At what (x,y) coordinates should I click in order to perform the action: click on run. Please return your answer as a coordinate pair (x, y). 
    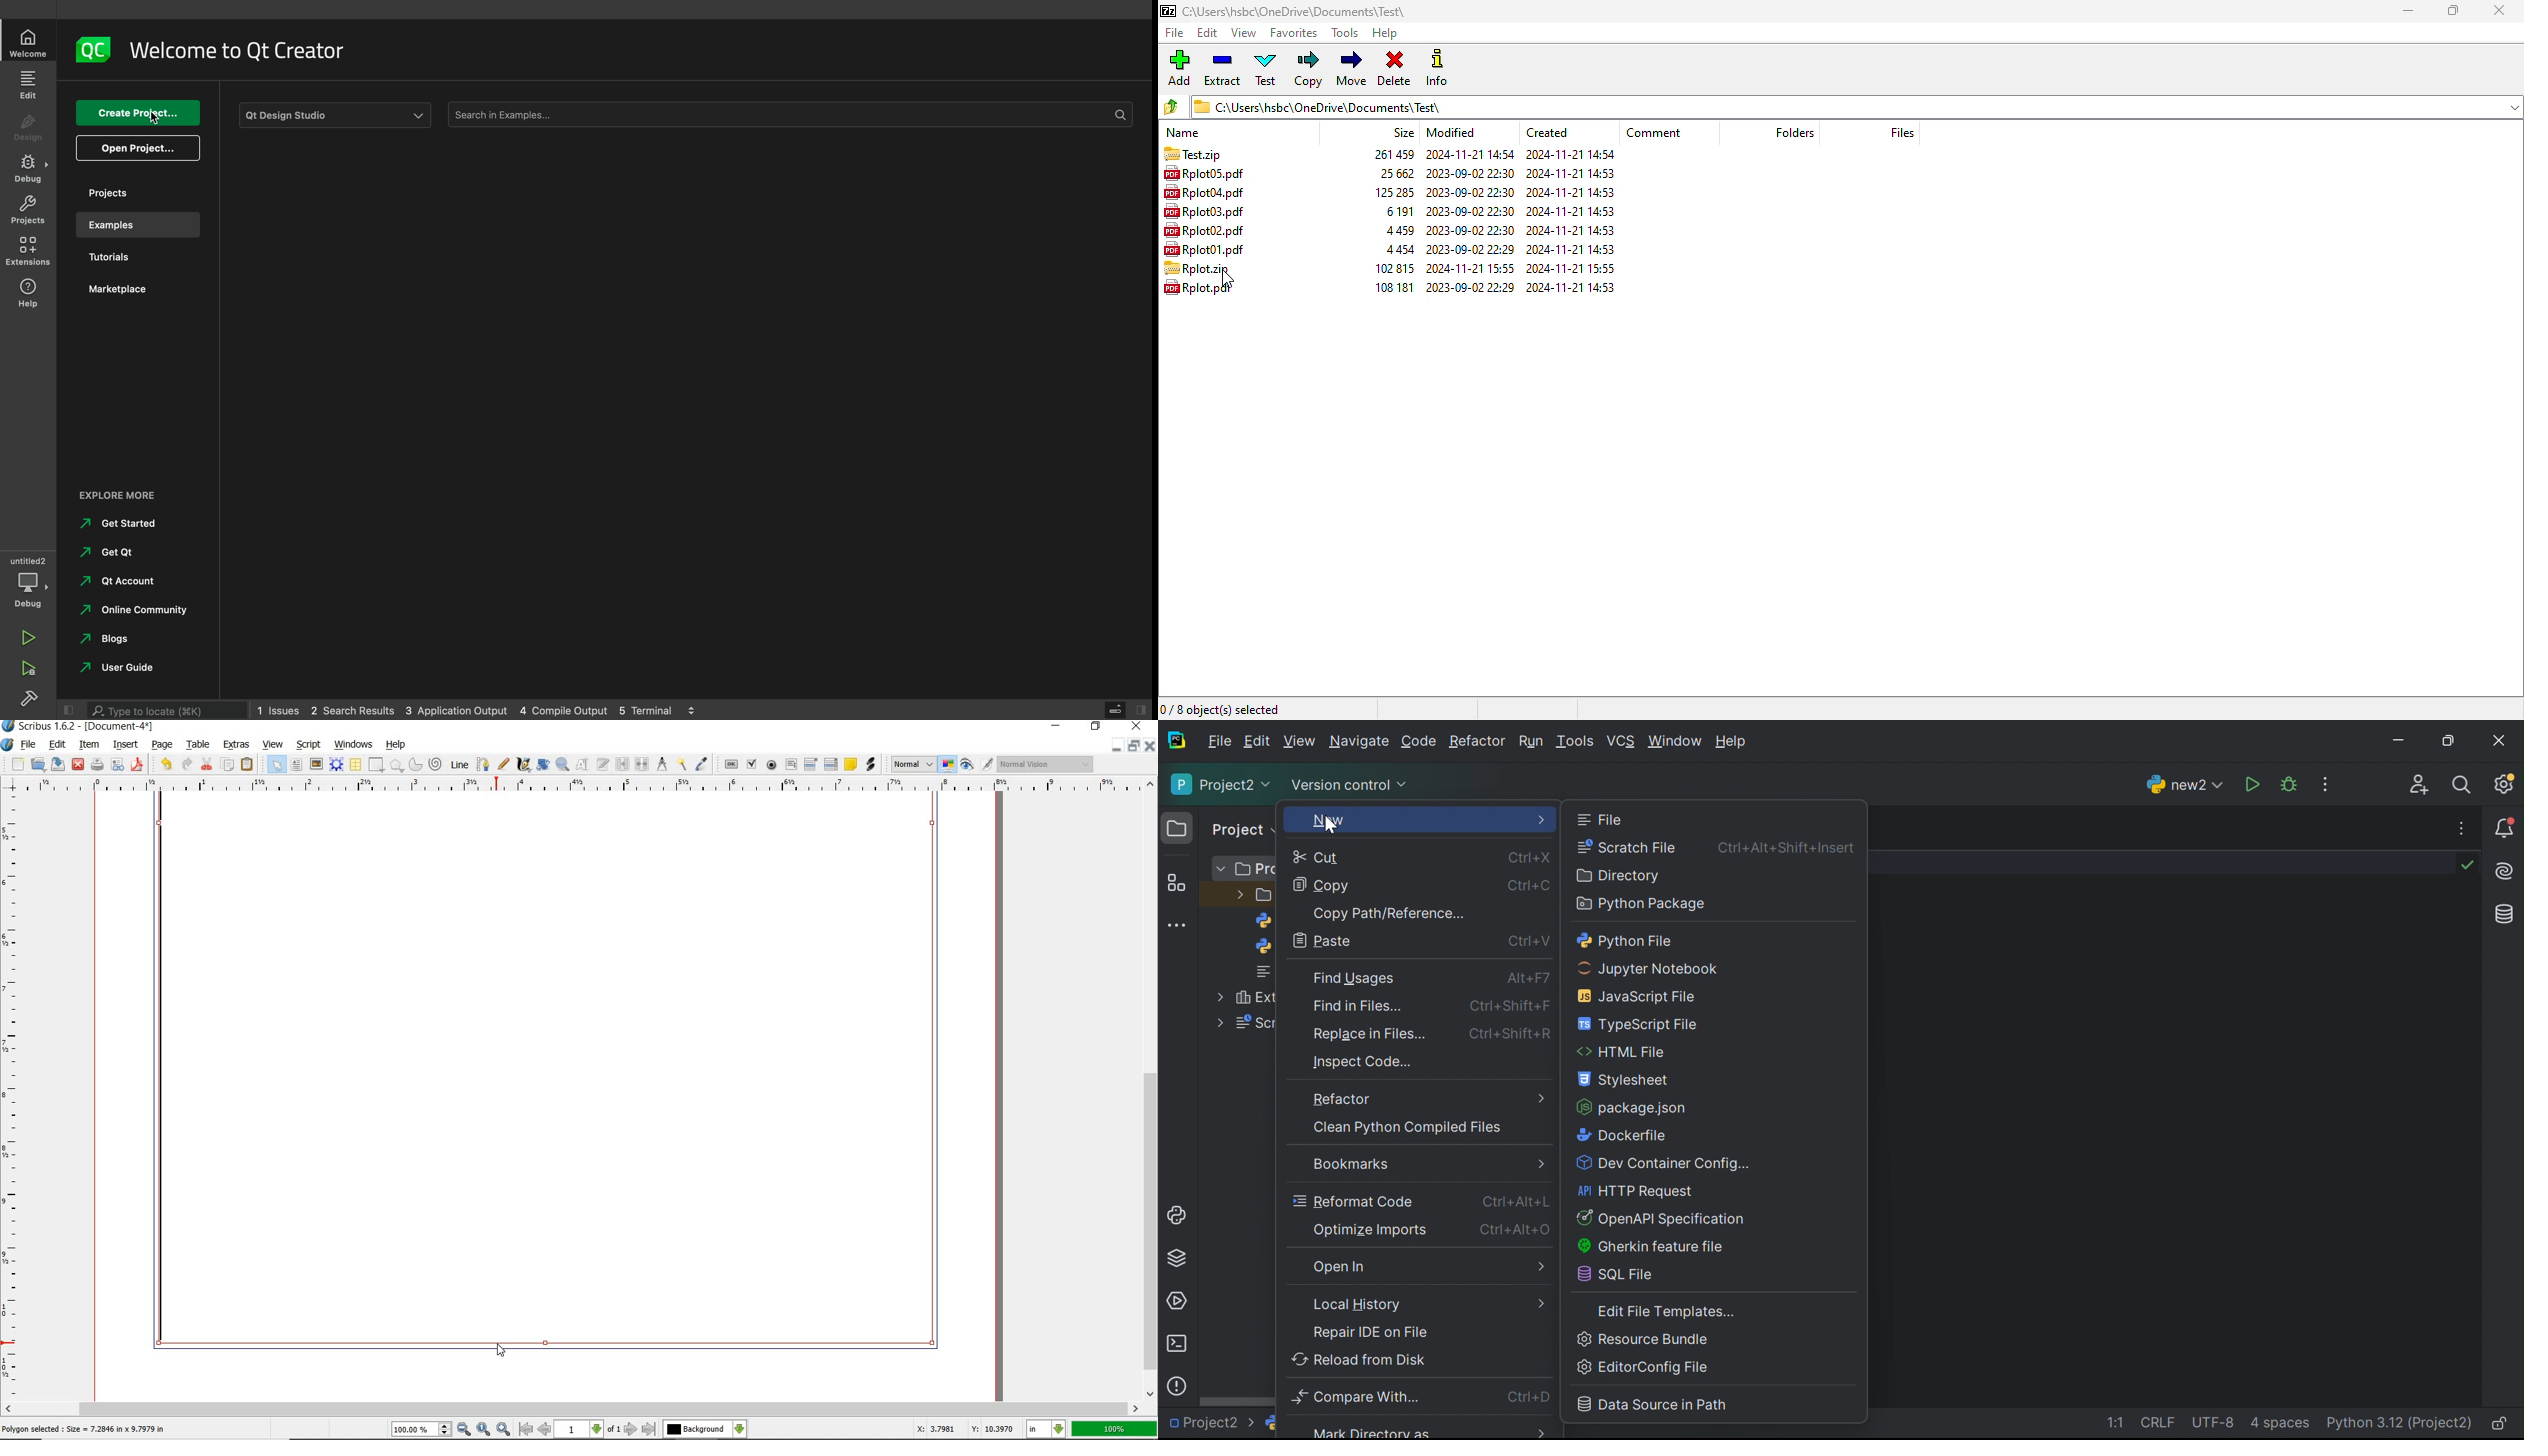
    Looking at the image, I should click on (28, 634).